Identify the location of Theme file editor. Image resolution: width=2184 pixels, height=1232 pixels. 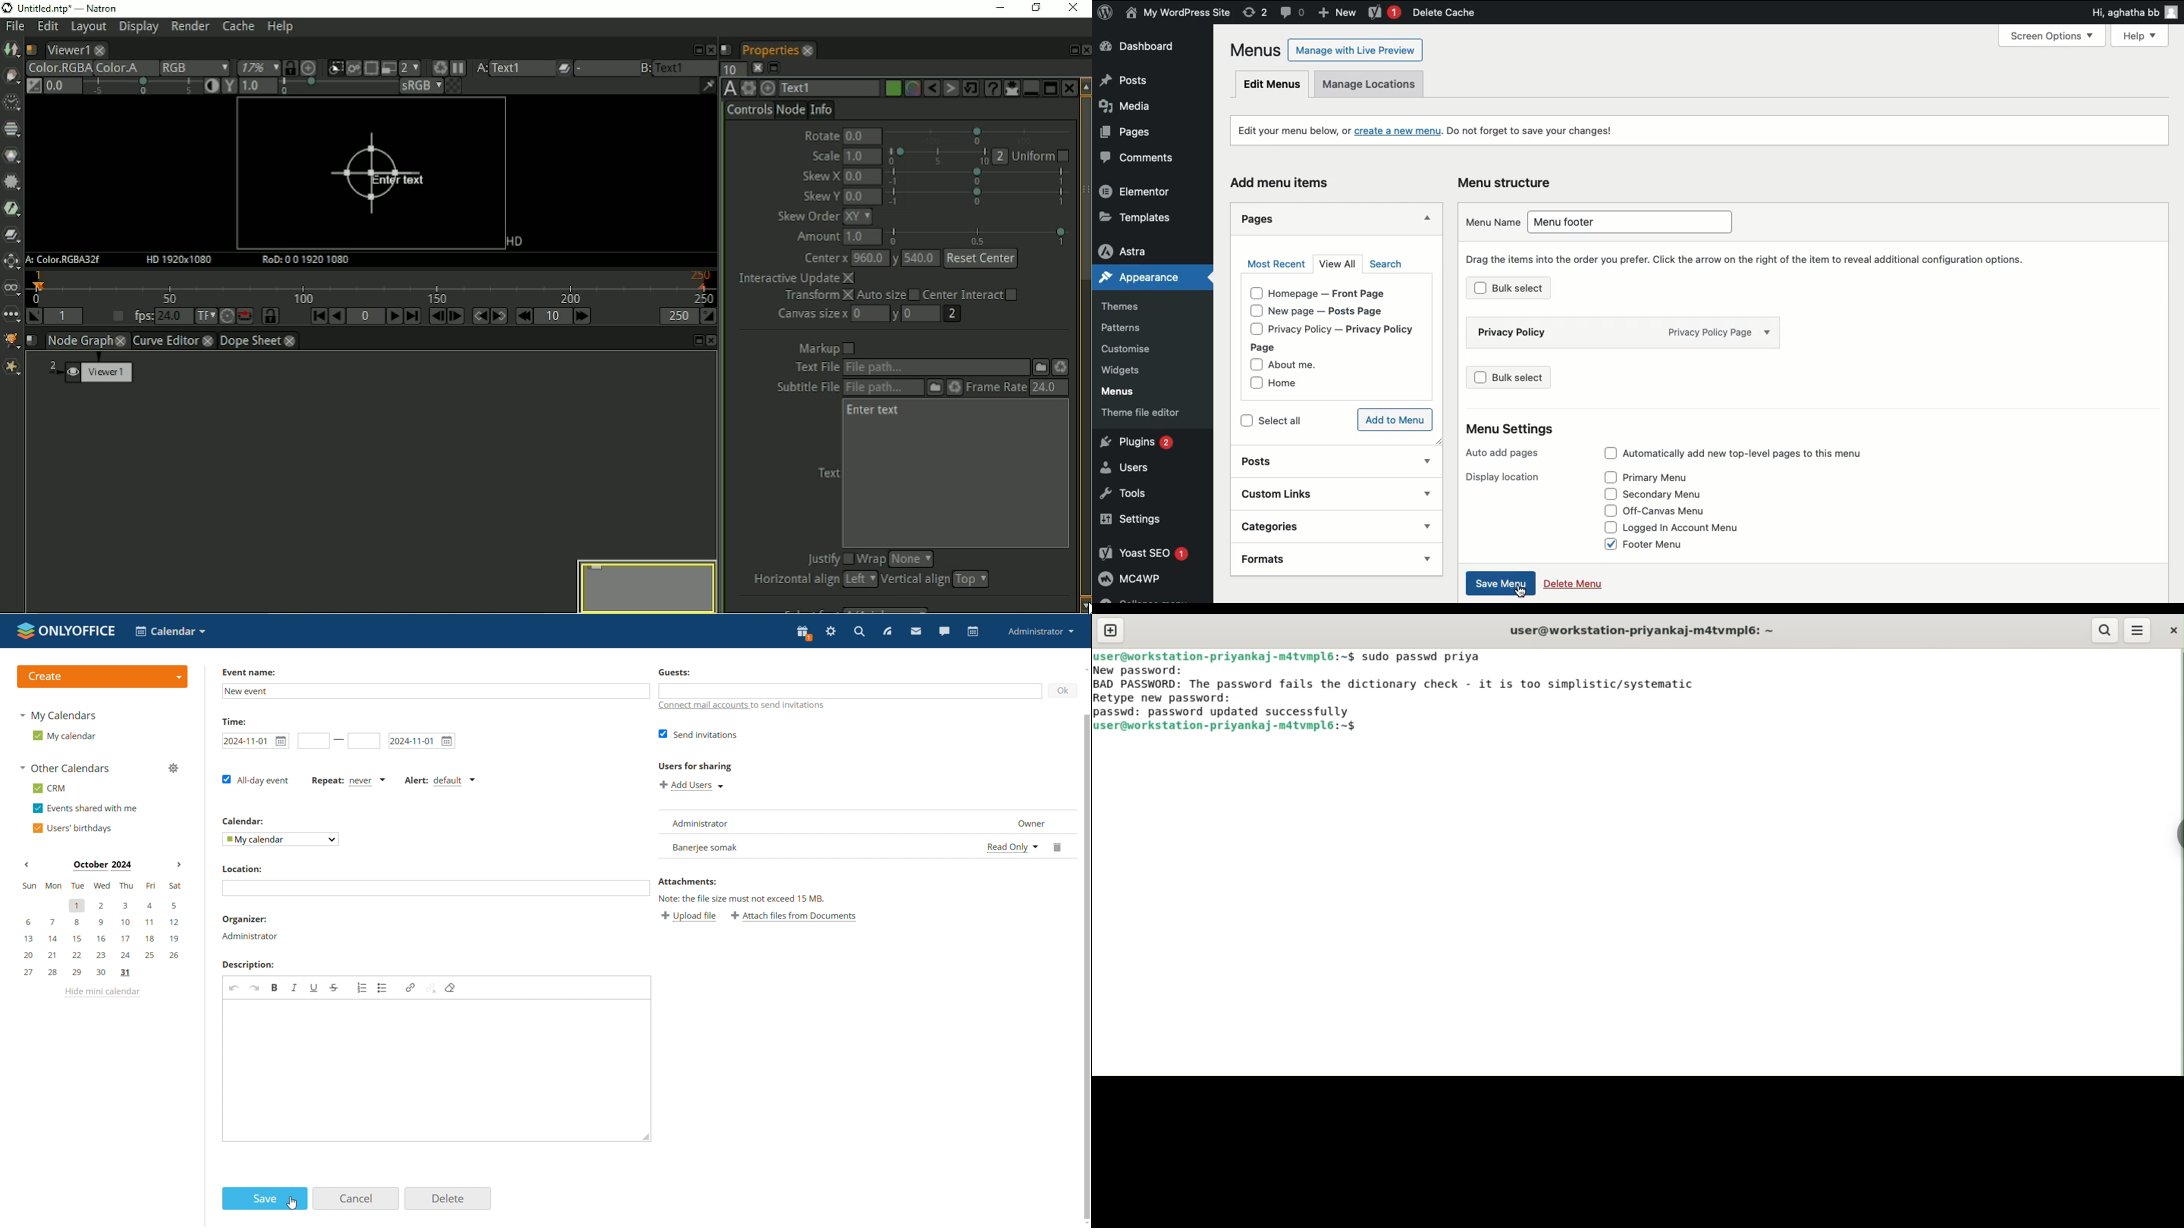
(1153, 416).